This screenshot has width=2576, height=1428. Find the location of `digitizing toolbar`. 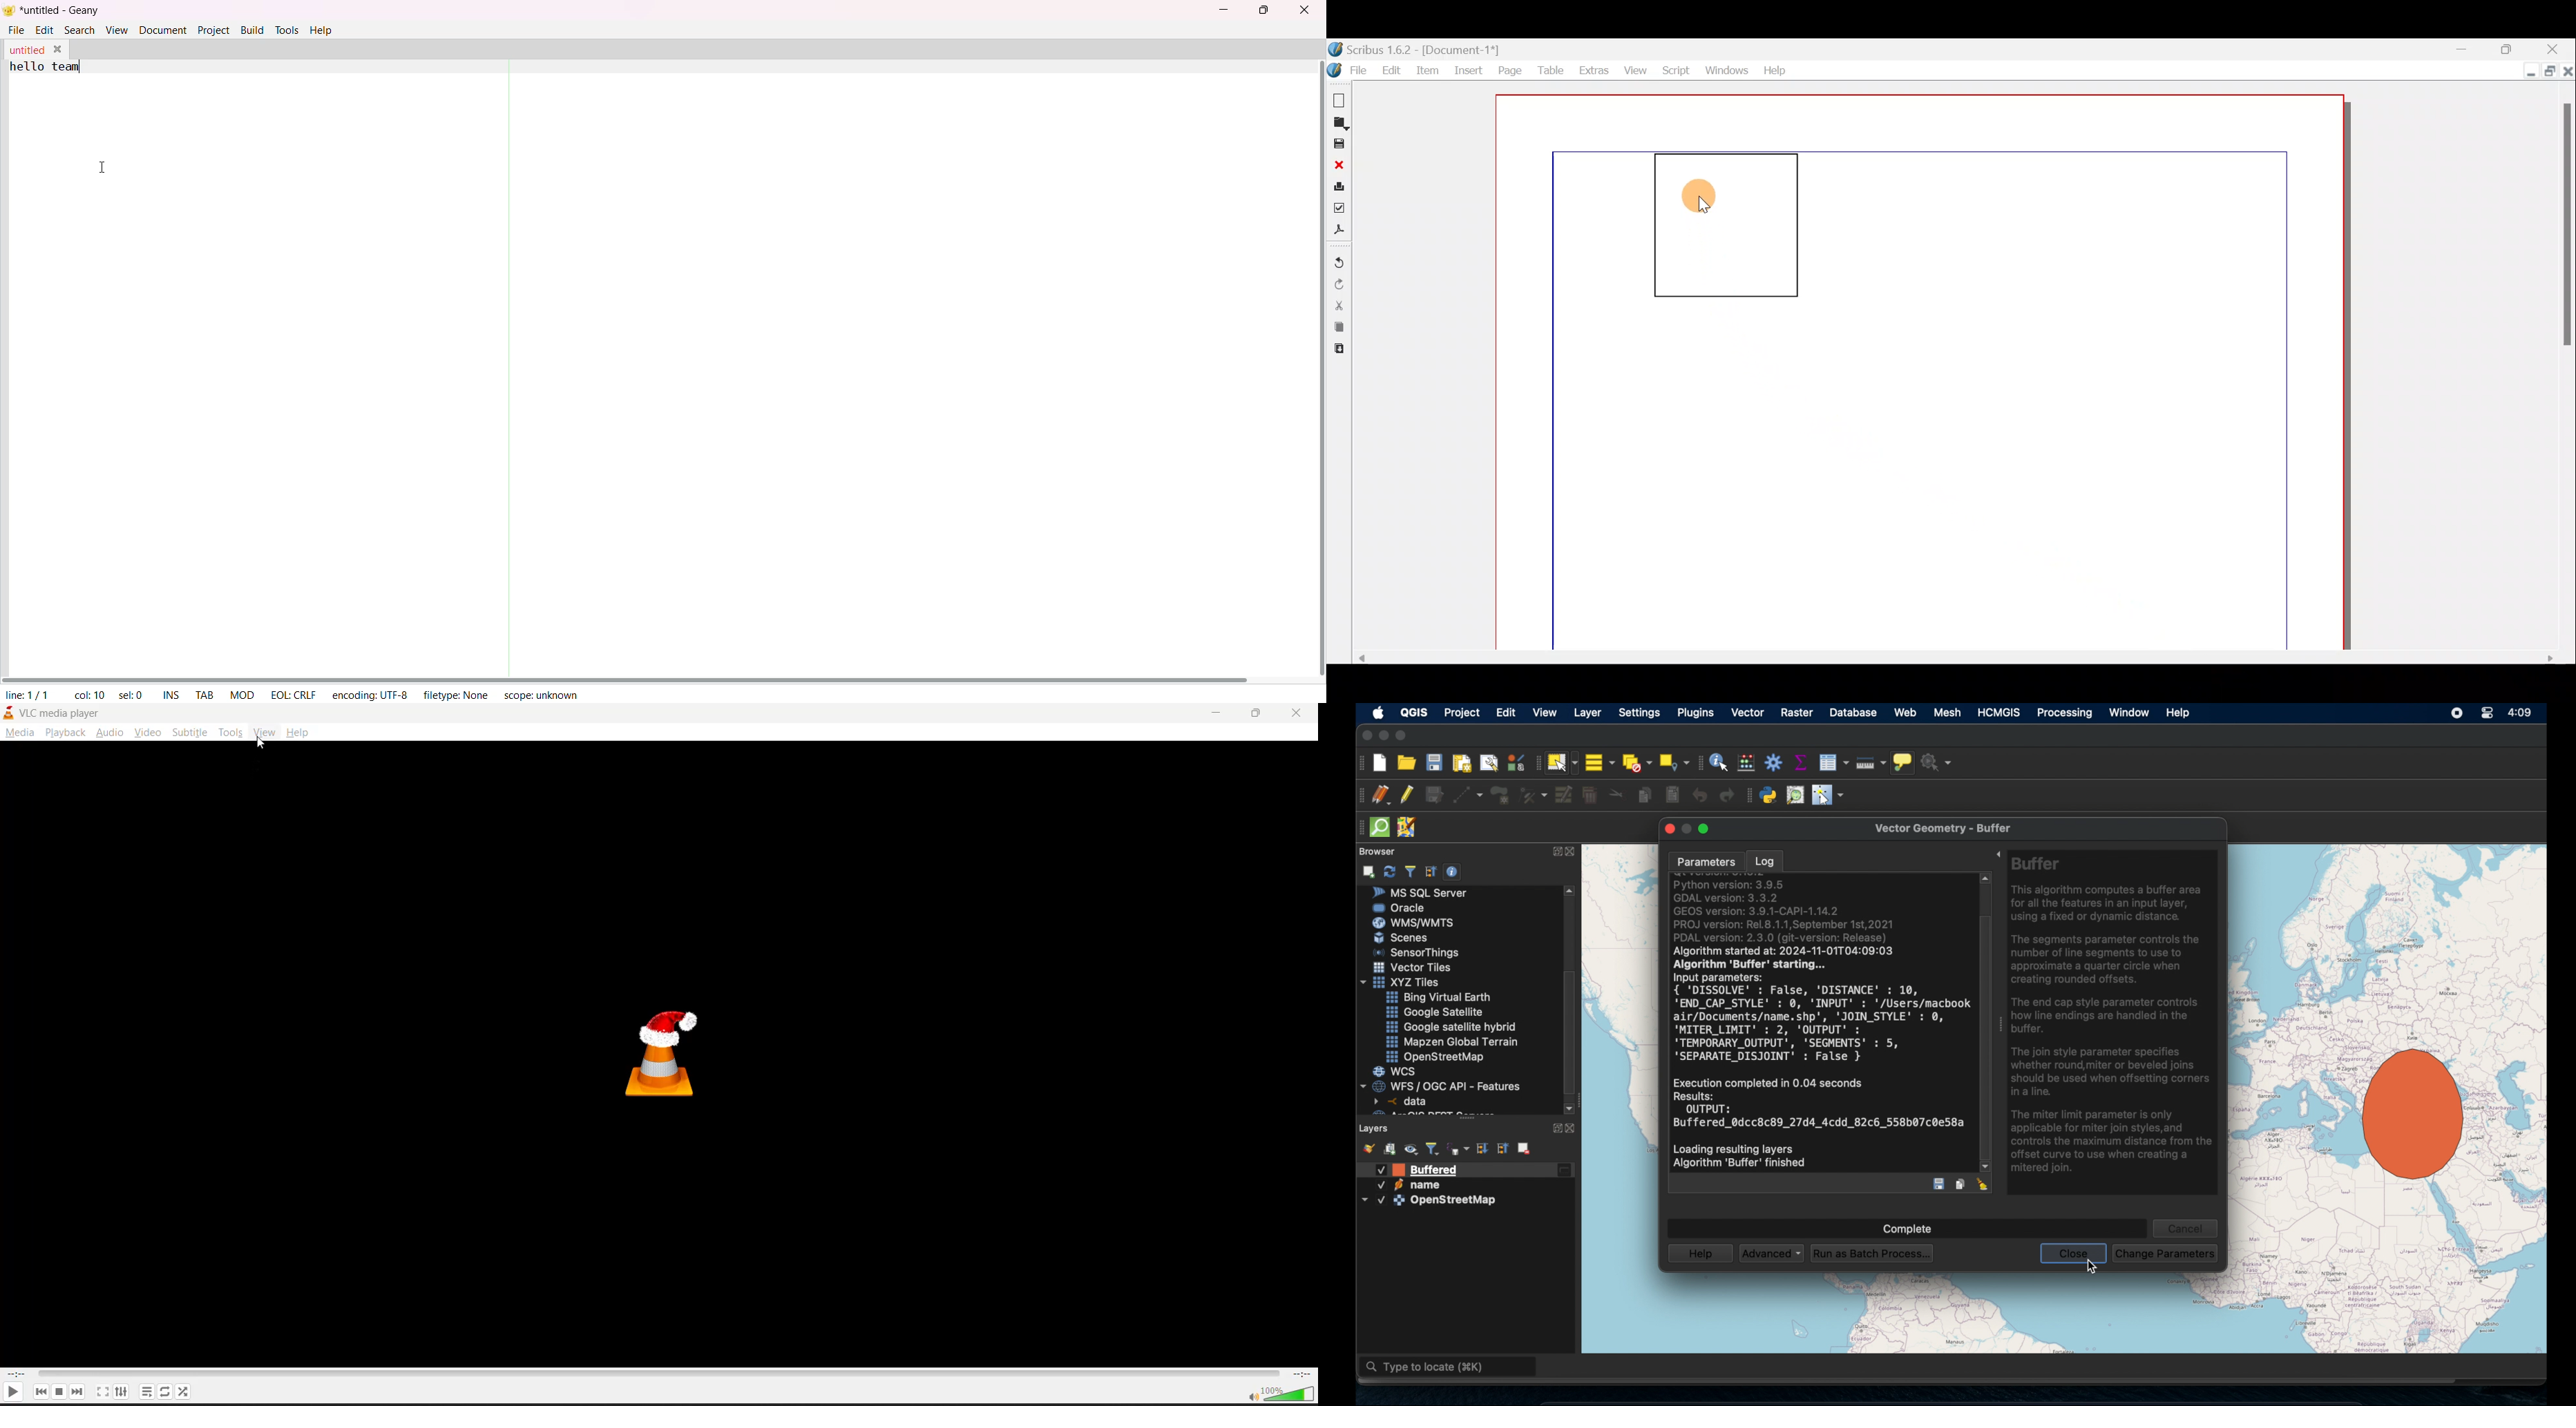

digitizing toolbar is located at coordinates (1357, 796).